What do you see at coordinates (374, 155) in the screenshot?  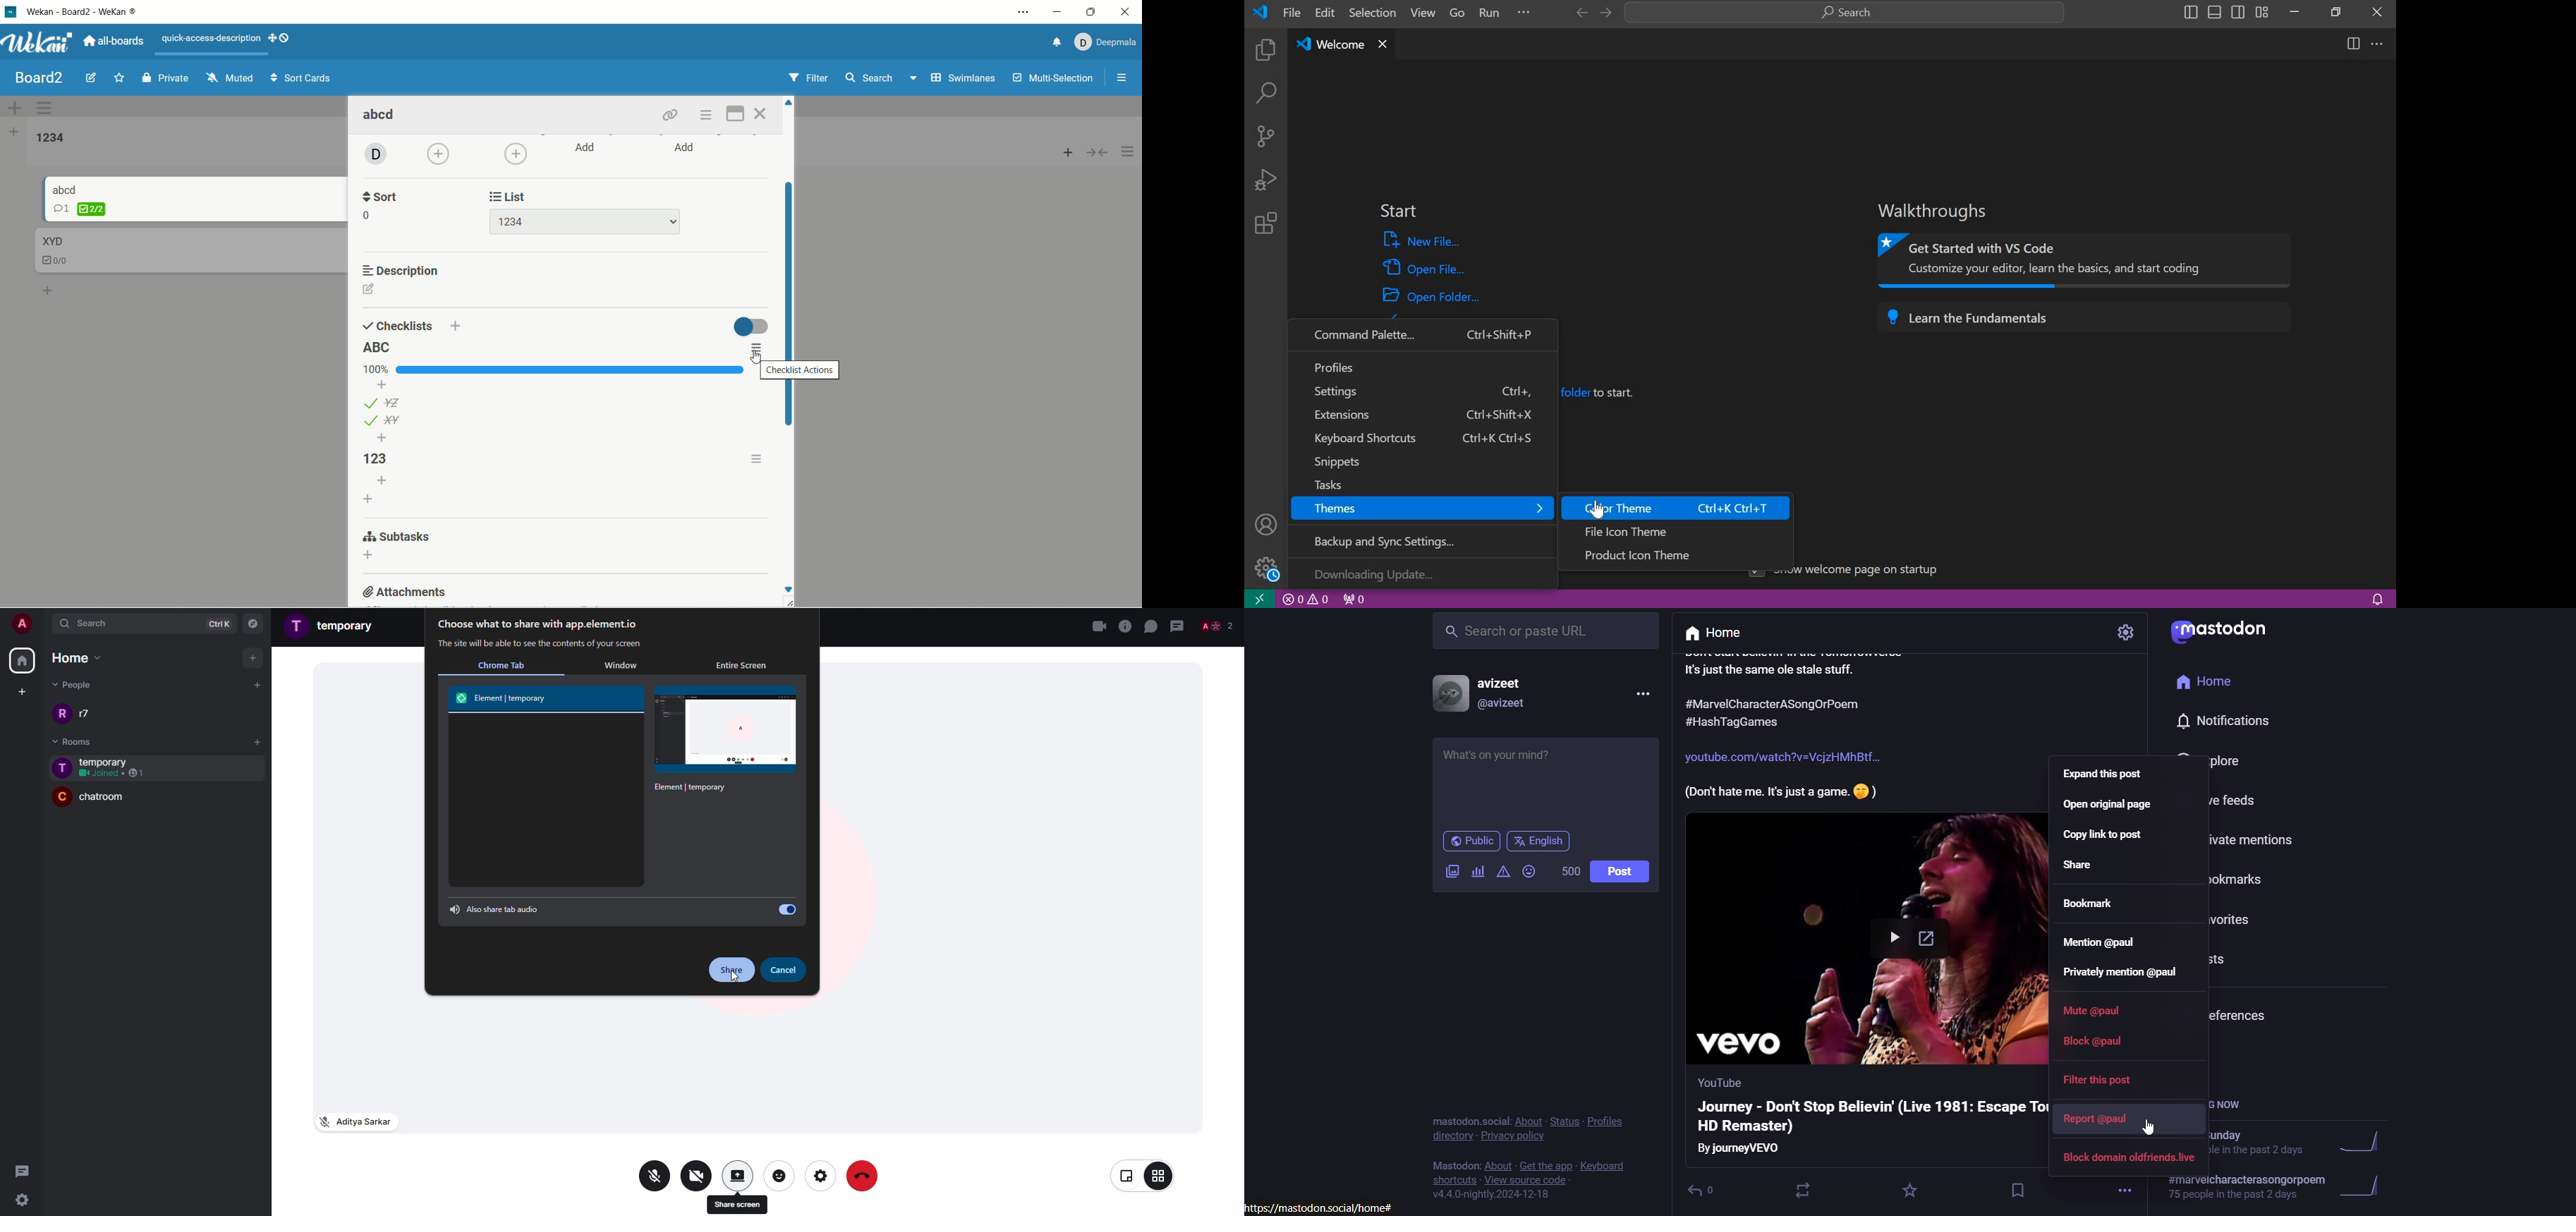 I see `avatar` at bounding box center [374, 155].